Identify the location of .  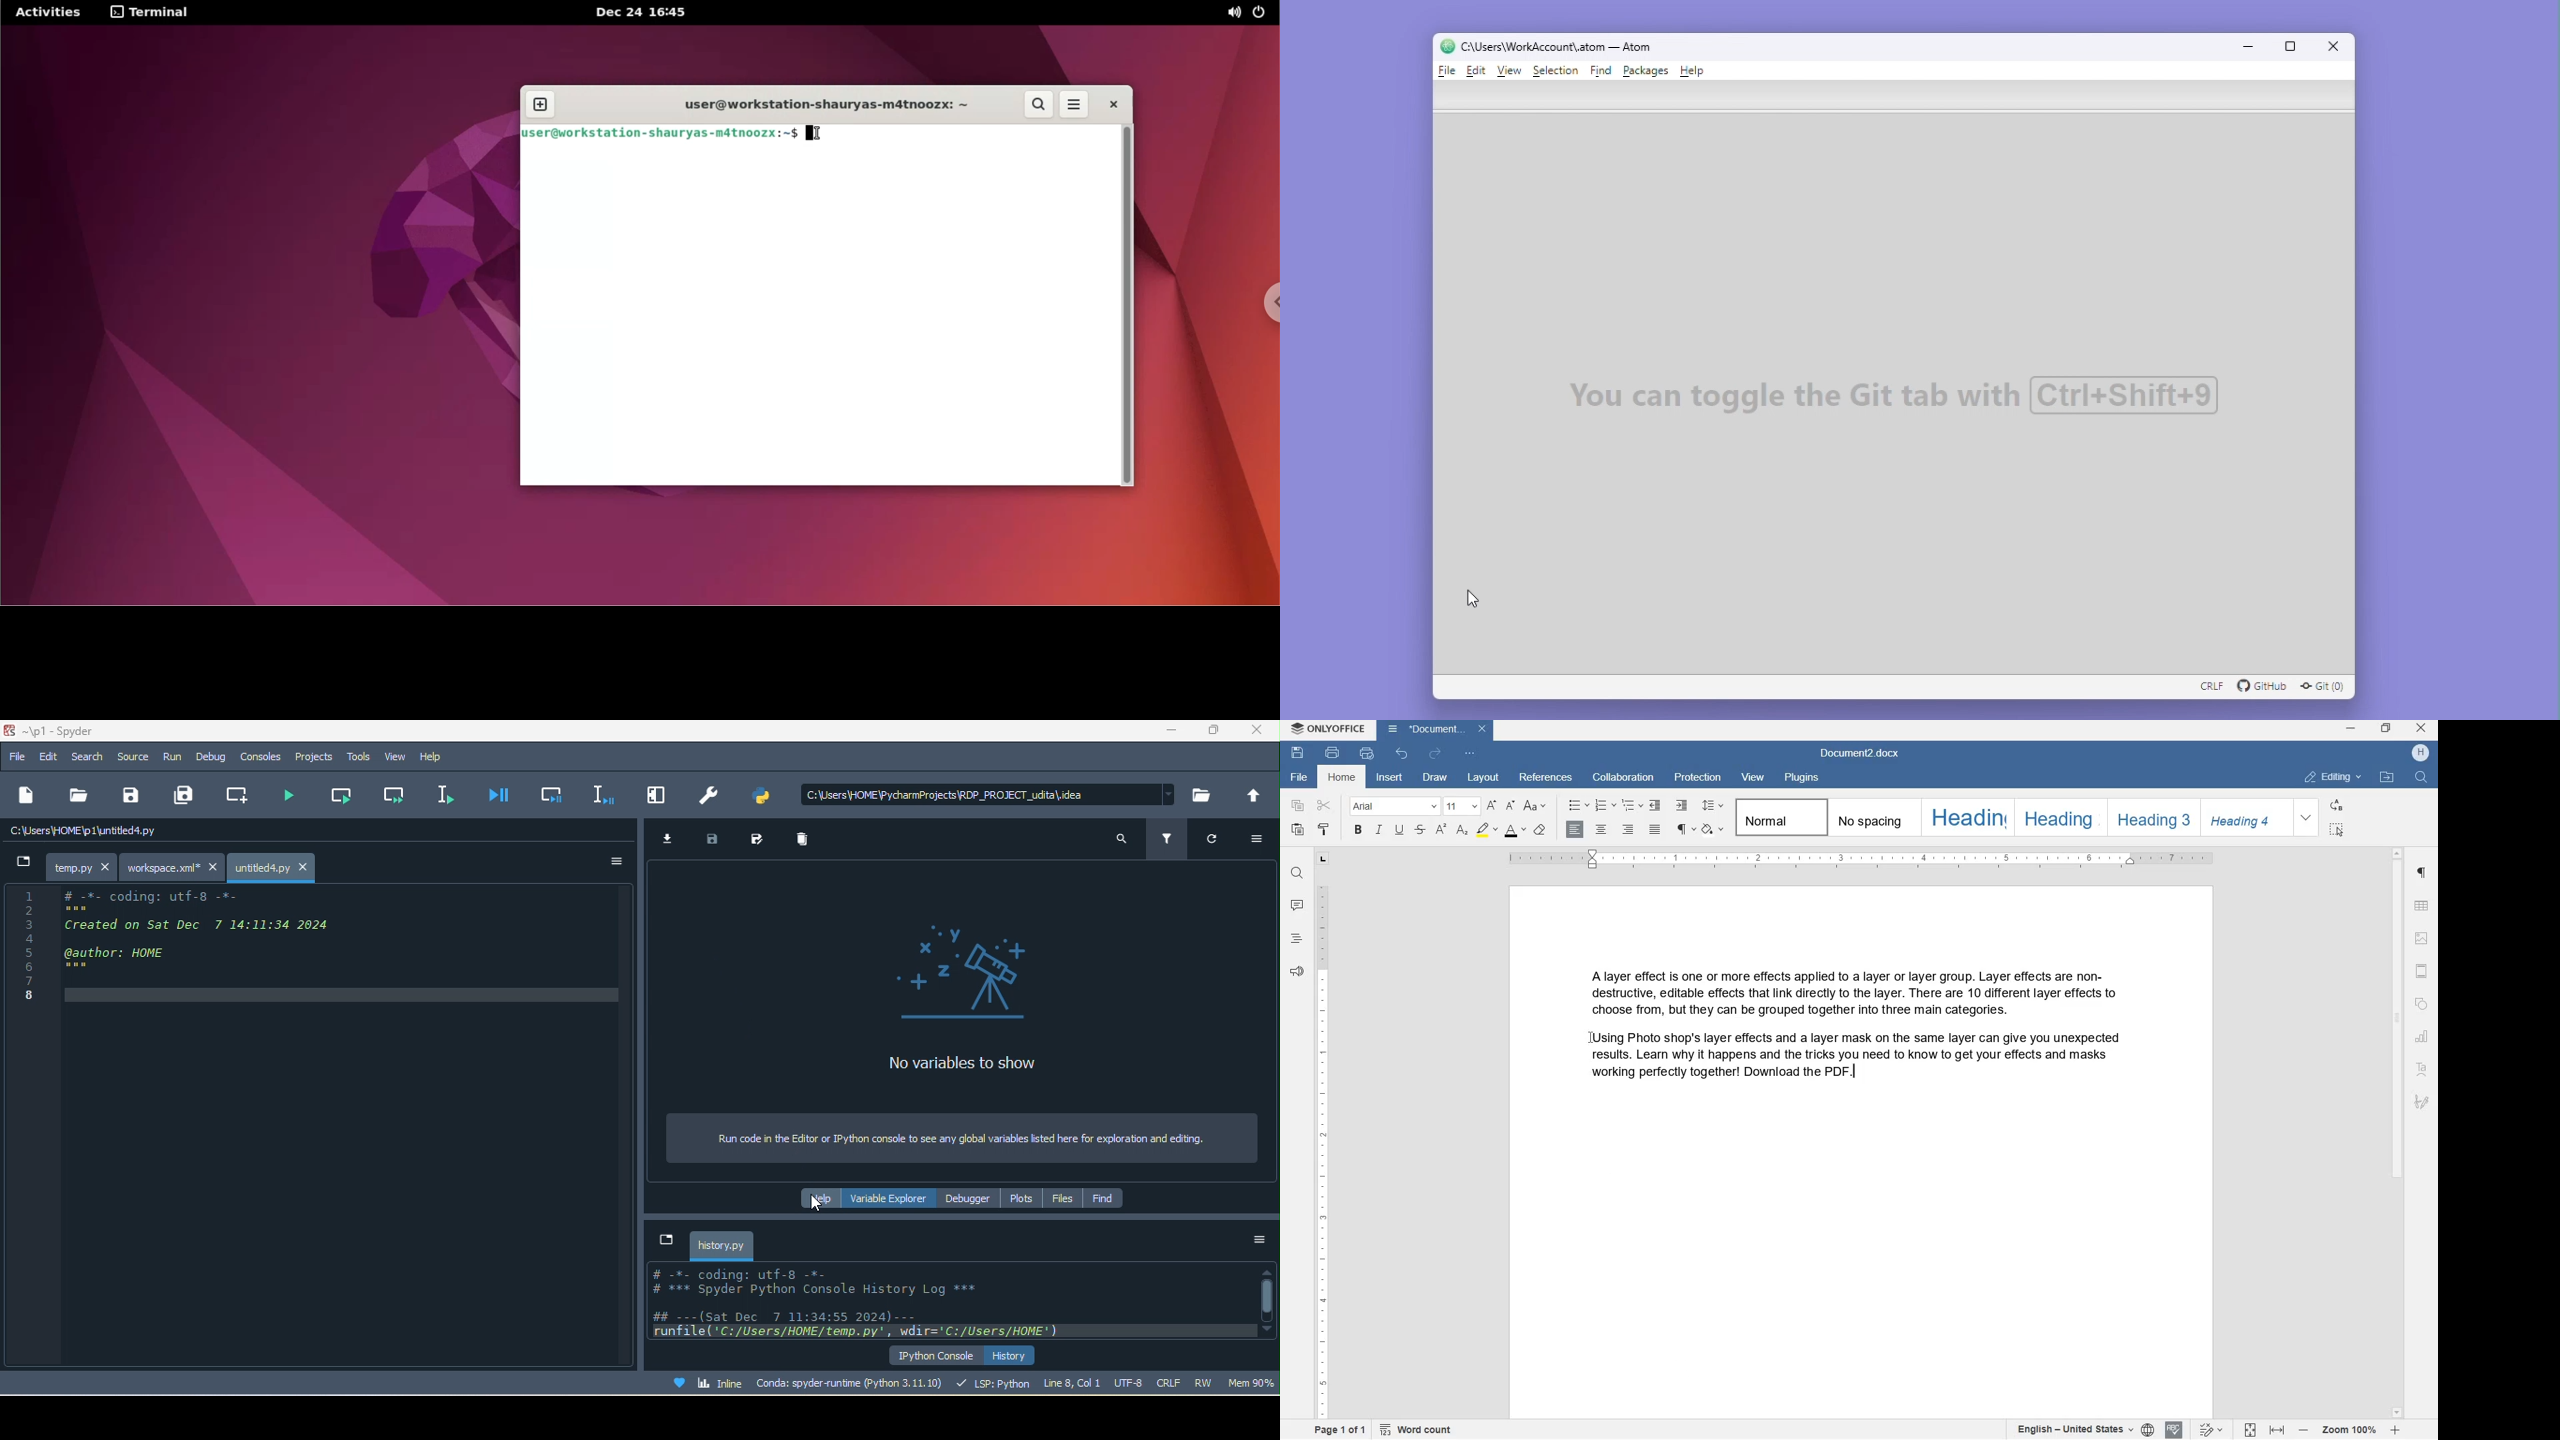
(806, 841).